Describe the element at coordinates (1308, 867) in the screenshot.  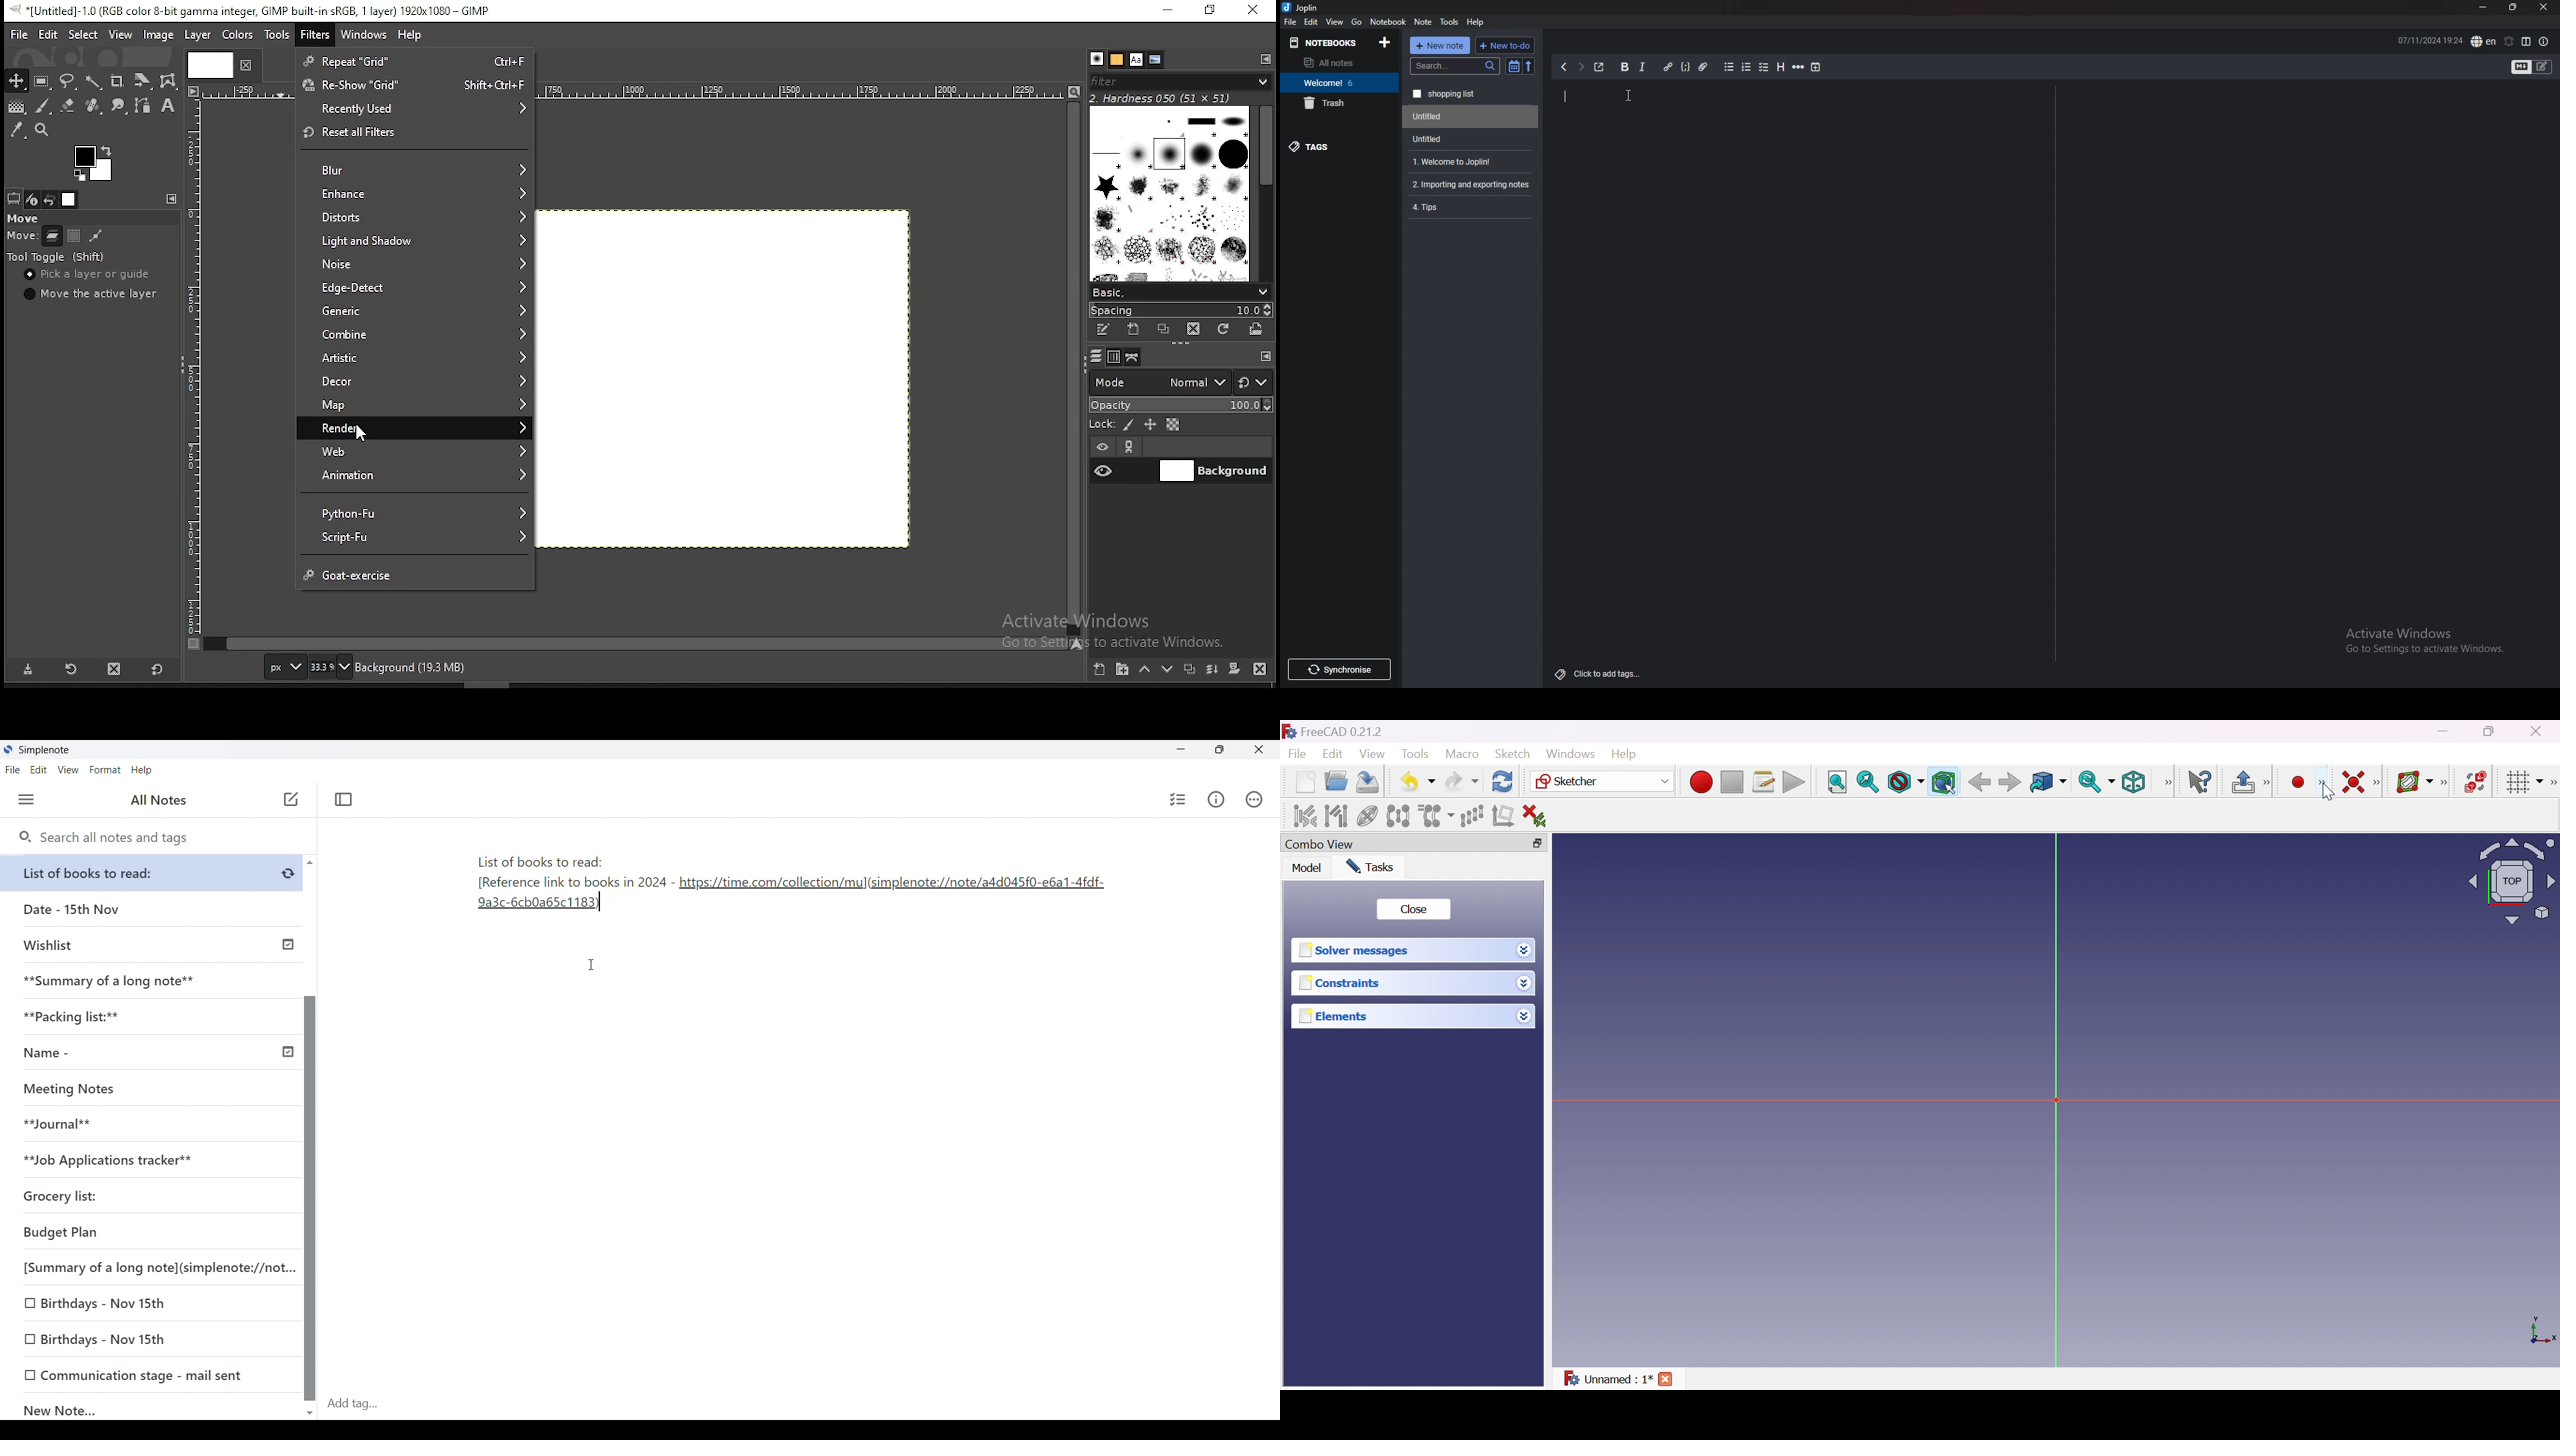
I see `Model` at that location.